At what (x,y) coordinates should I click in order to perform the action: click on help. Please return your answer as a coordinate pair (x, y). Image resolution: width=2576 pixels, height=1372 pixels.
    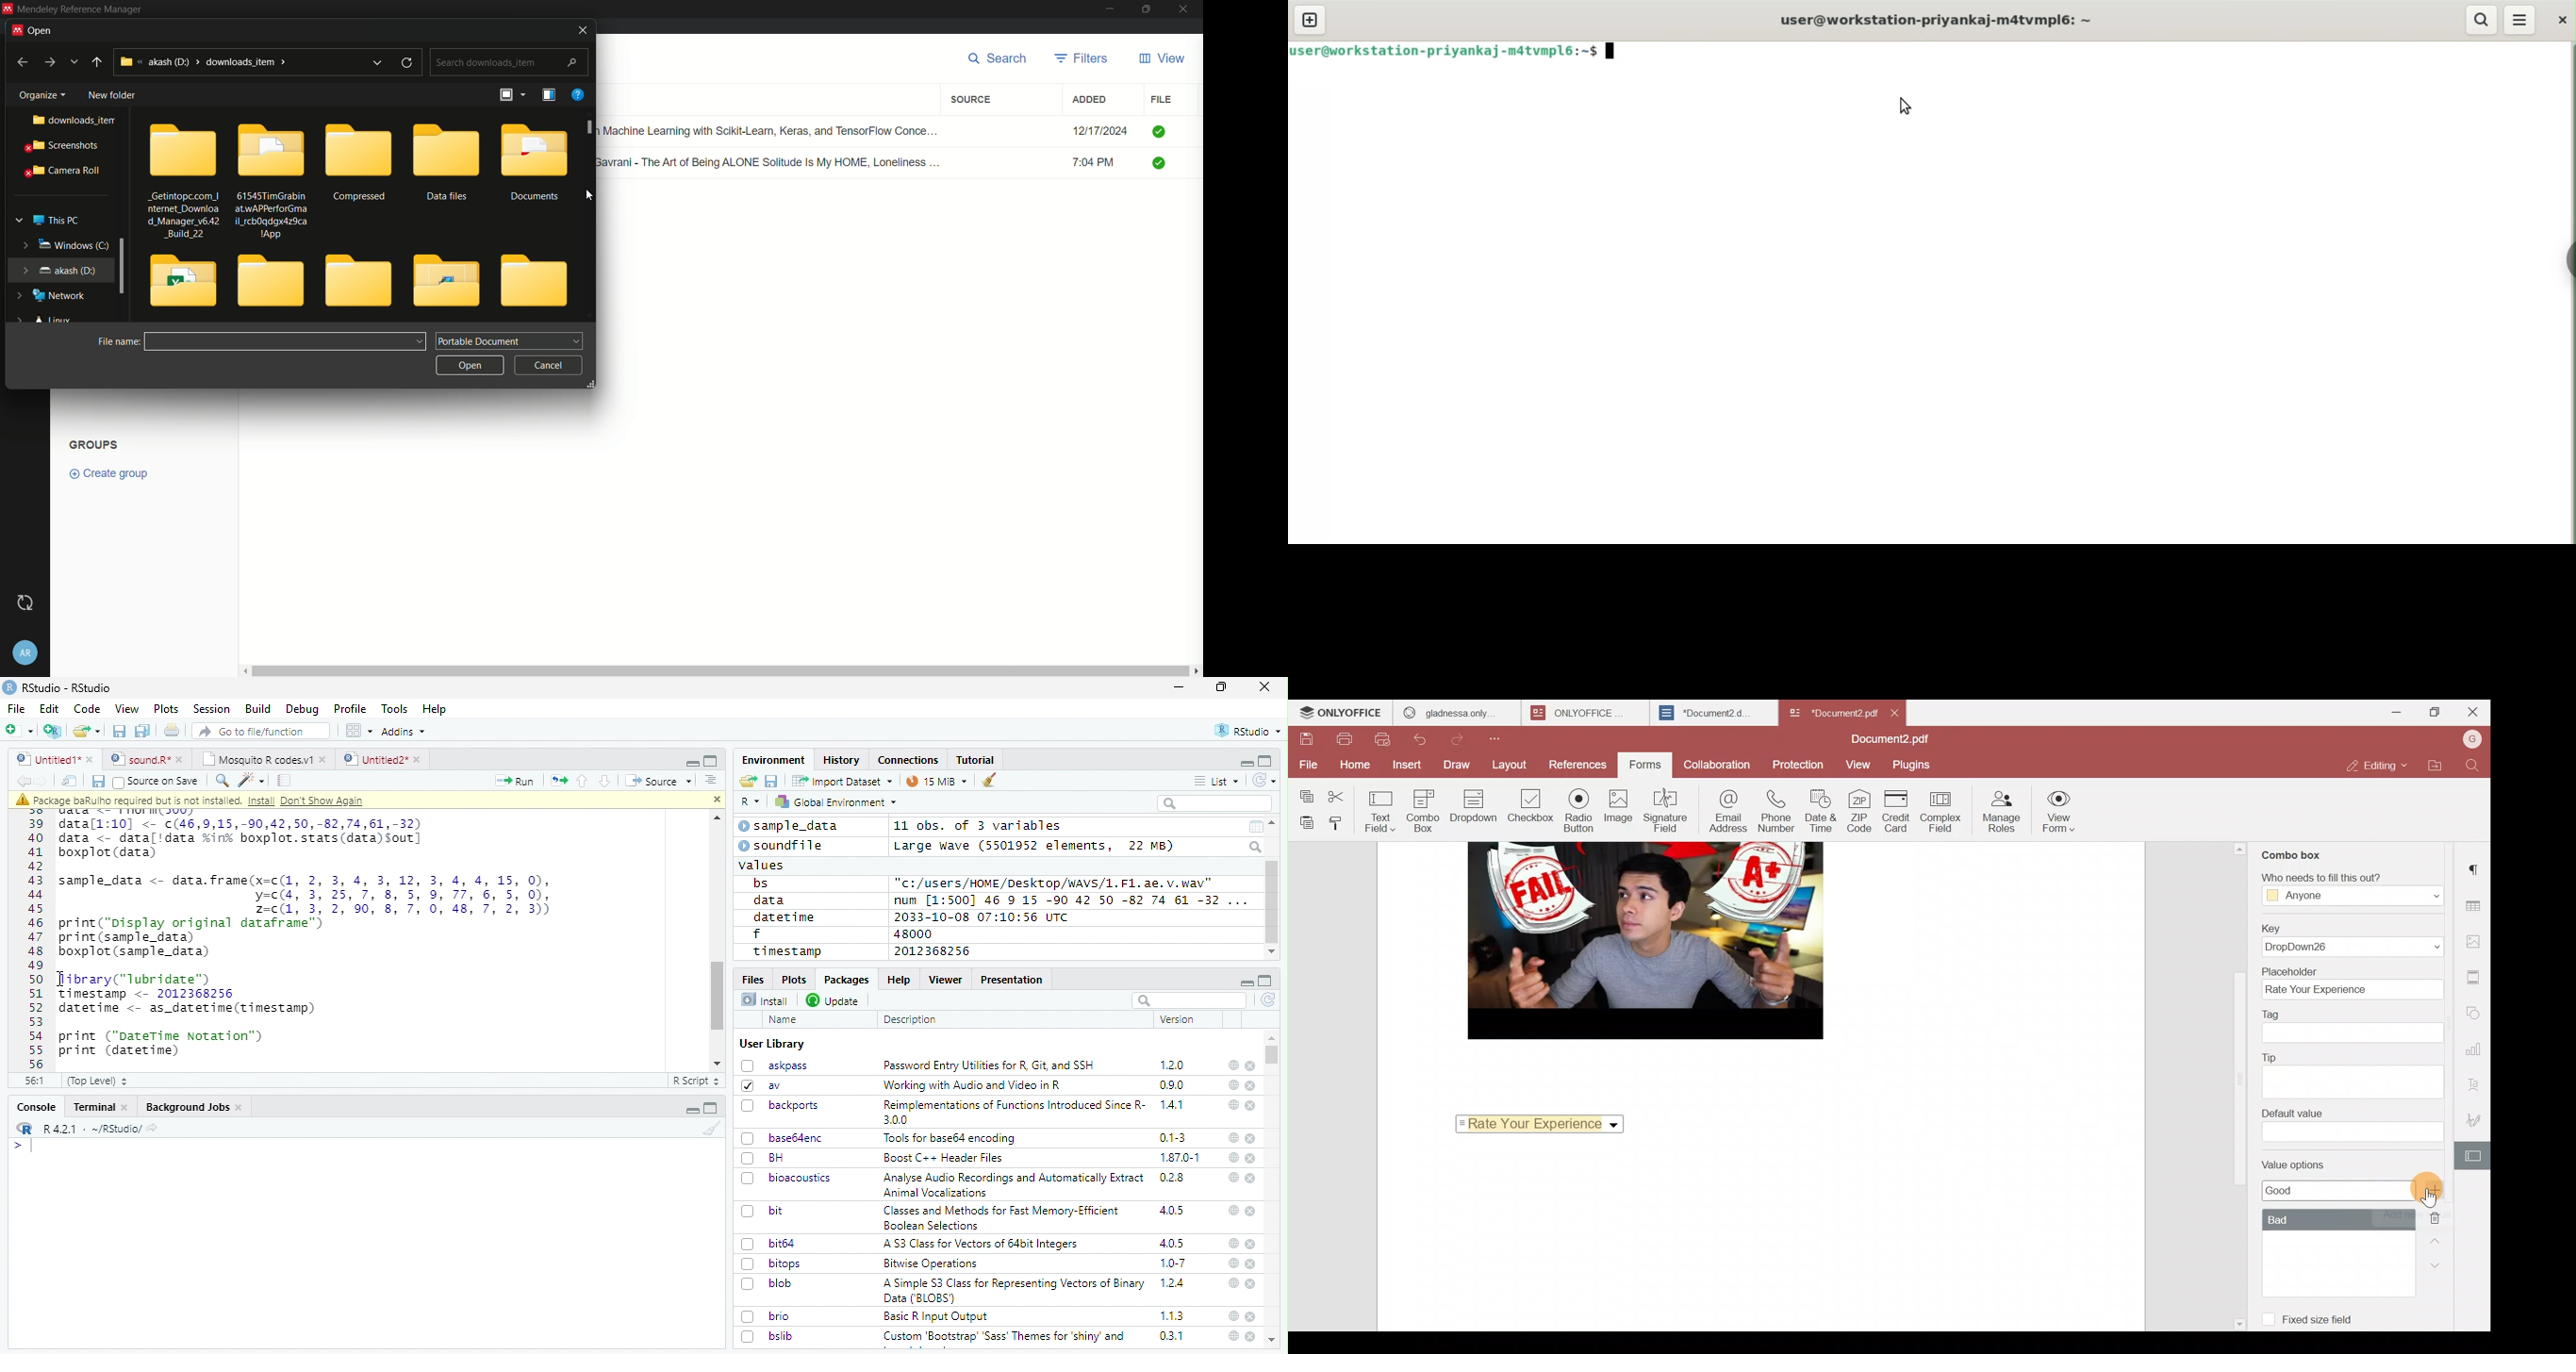
    Looking at the image, I should click on (1232, 1210).